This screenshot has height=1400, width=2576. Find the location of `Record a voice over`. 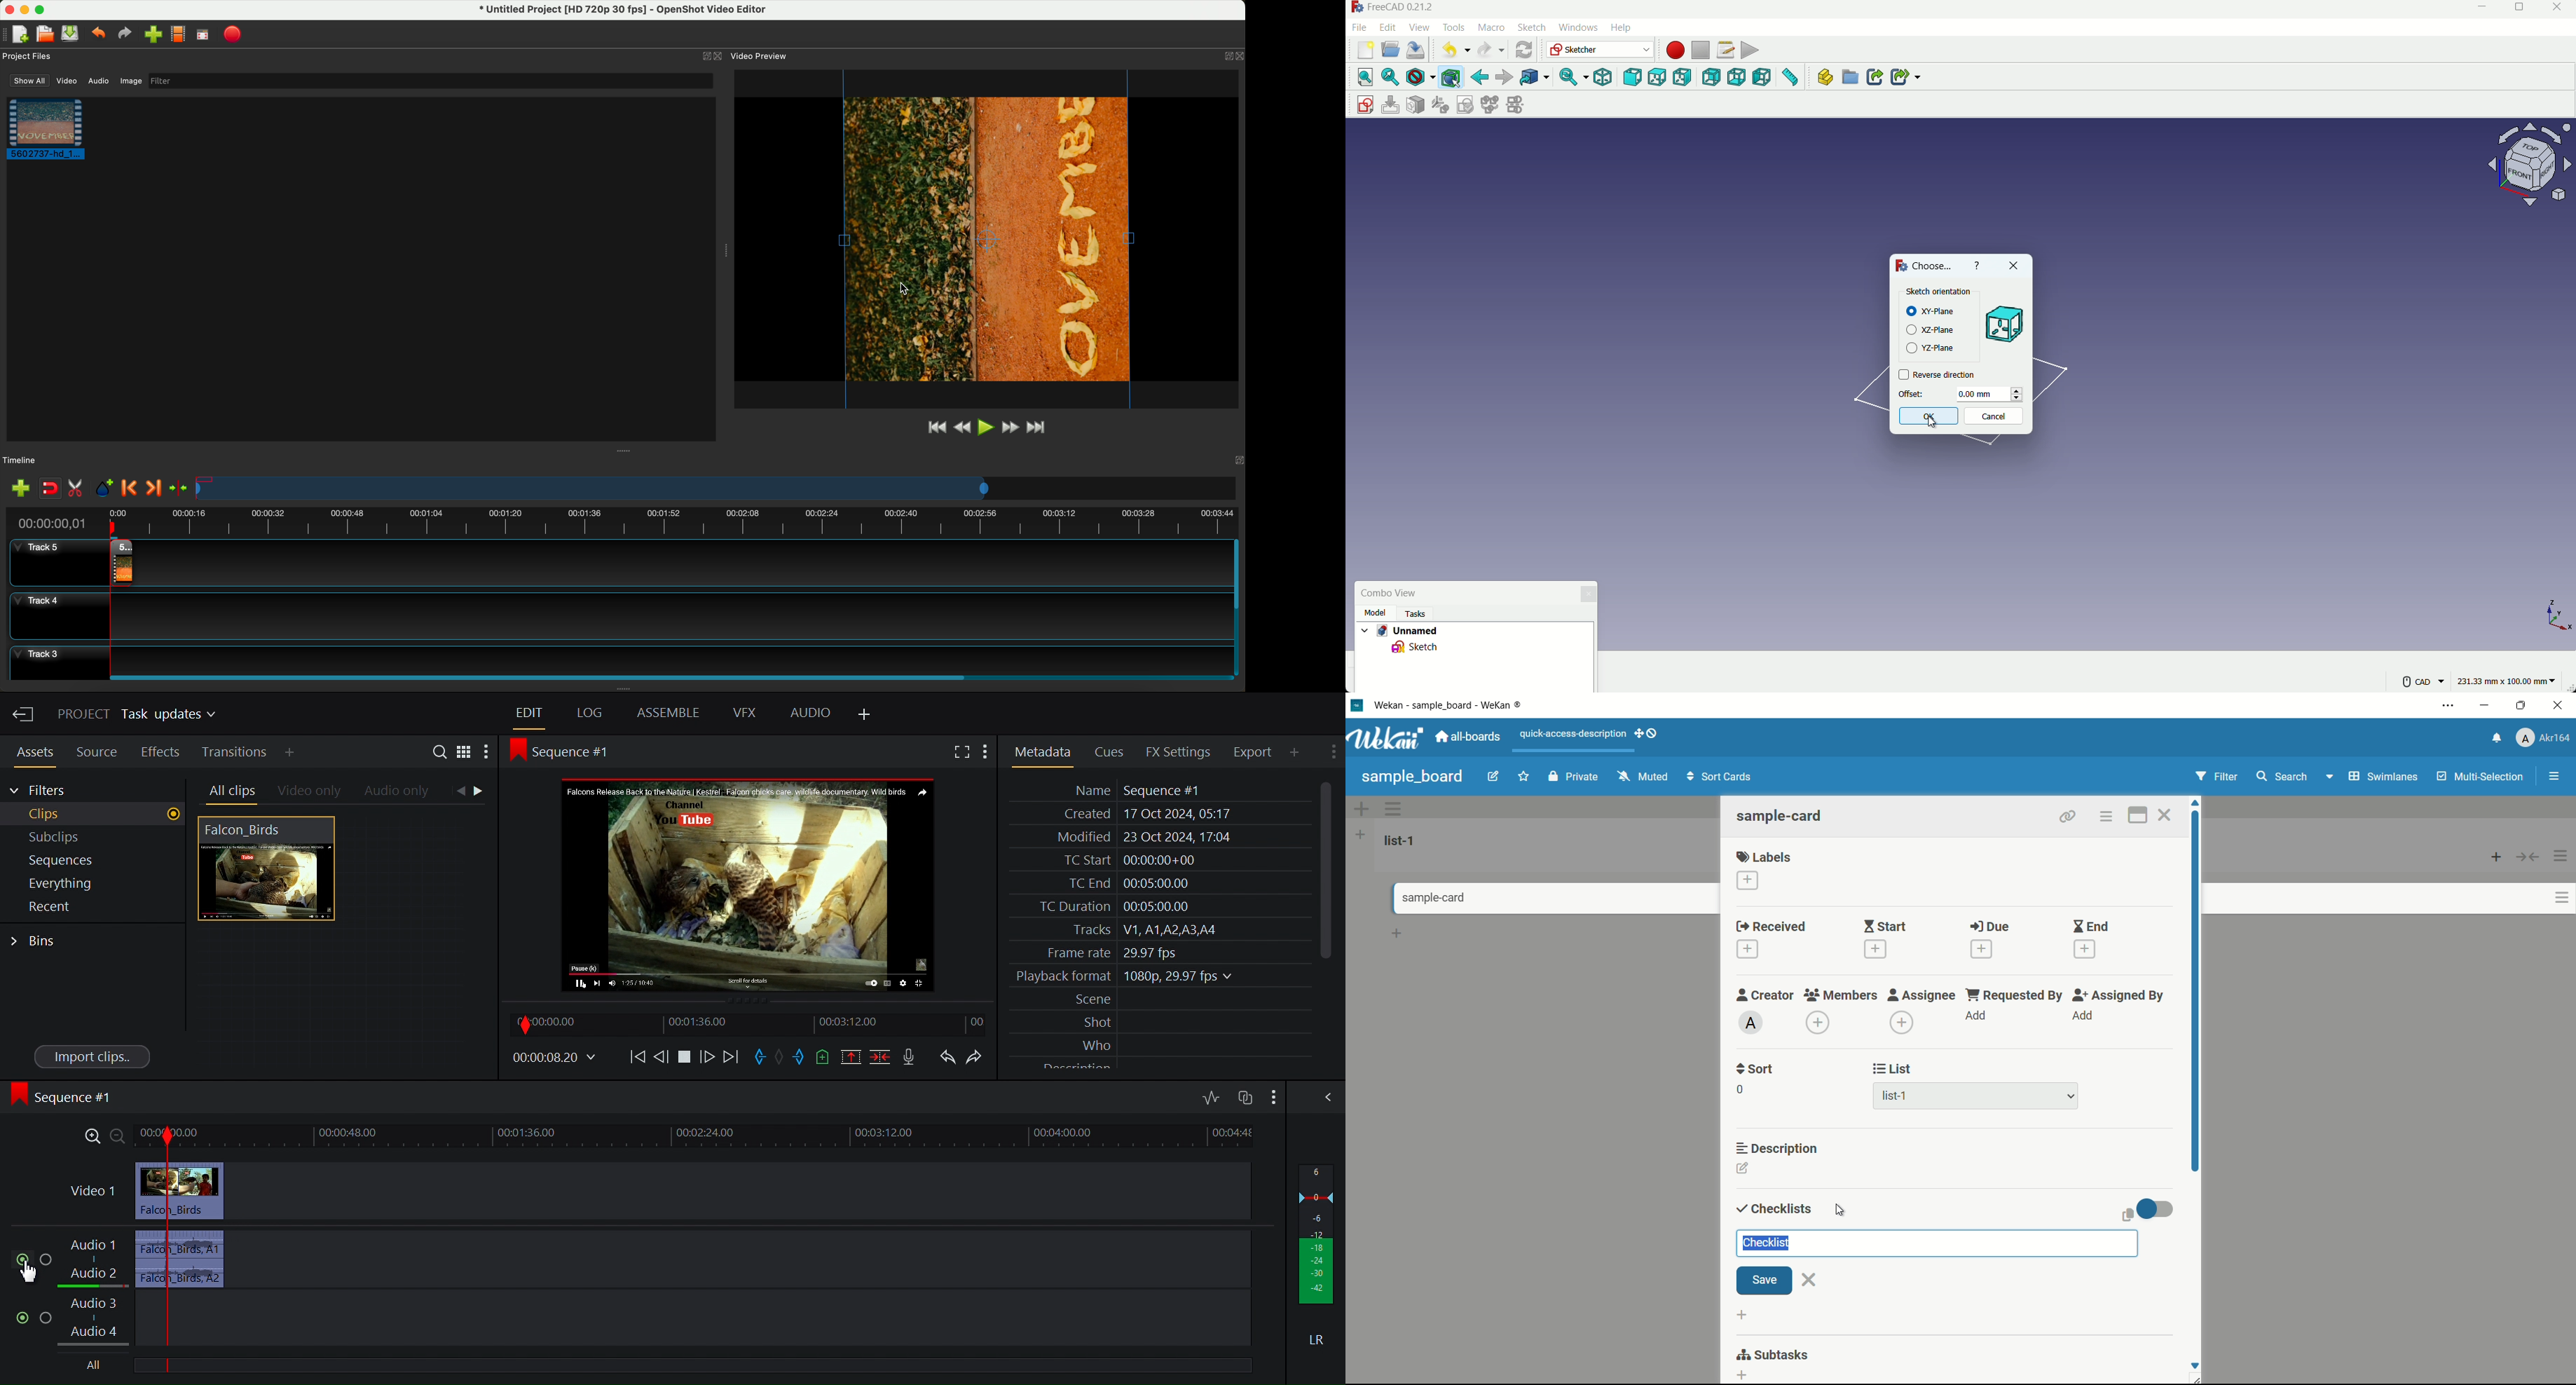

Record a voice over is located at coordinates (913, 1058).